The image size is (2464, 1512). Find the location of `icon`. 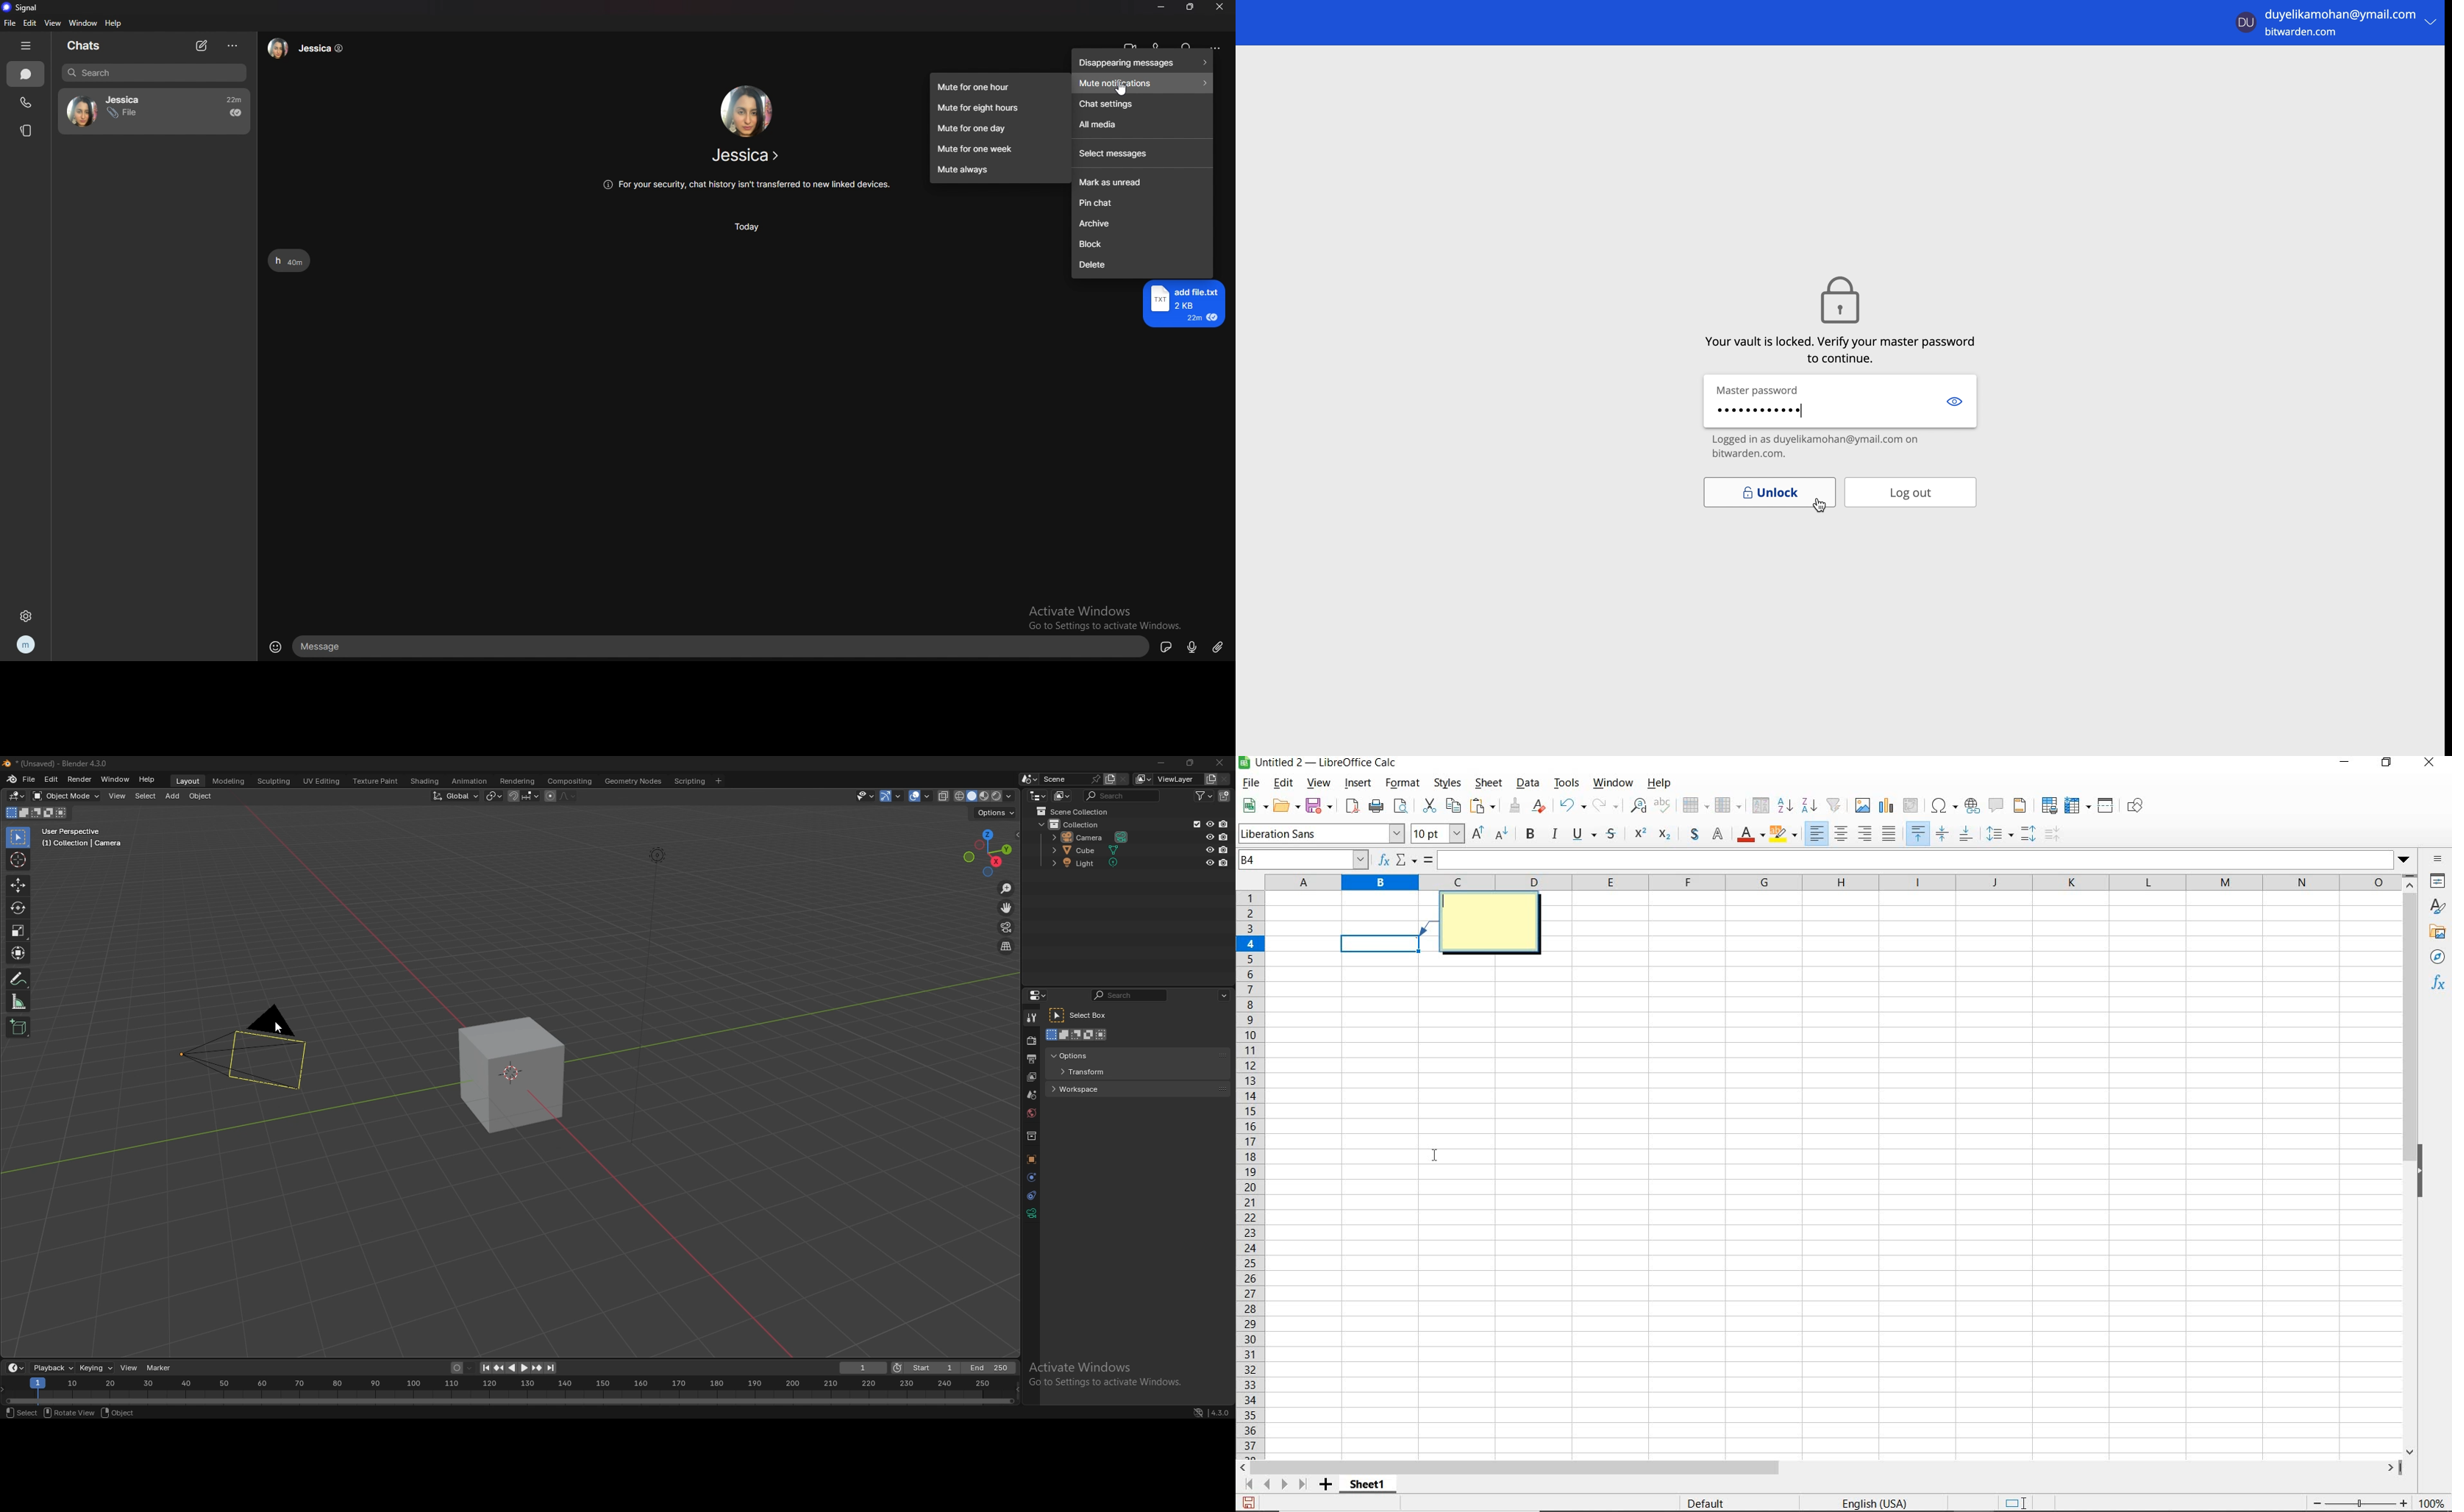

icon is located at coordinates (1838, 297).